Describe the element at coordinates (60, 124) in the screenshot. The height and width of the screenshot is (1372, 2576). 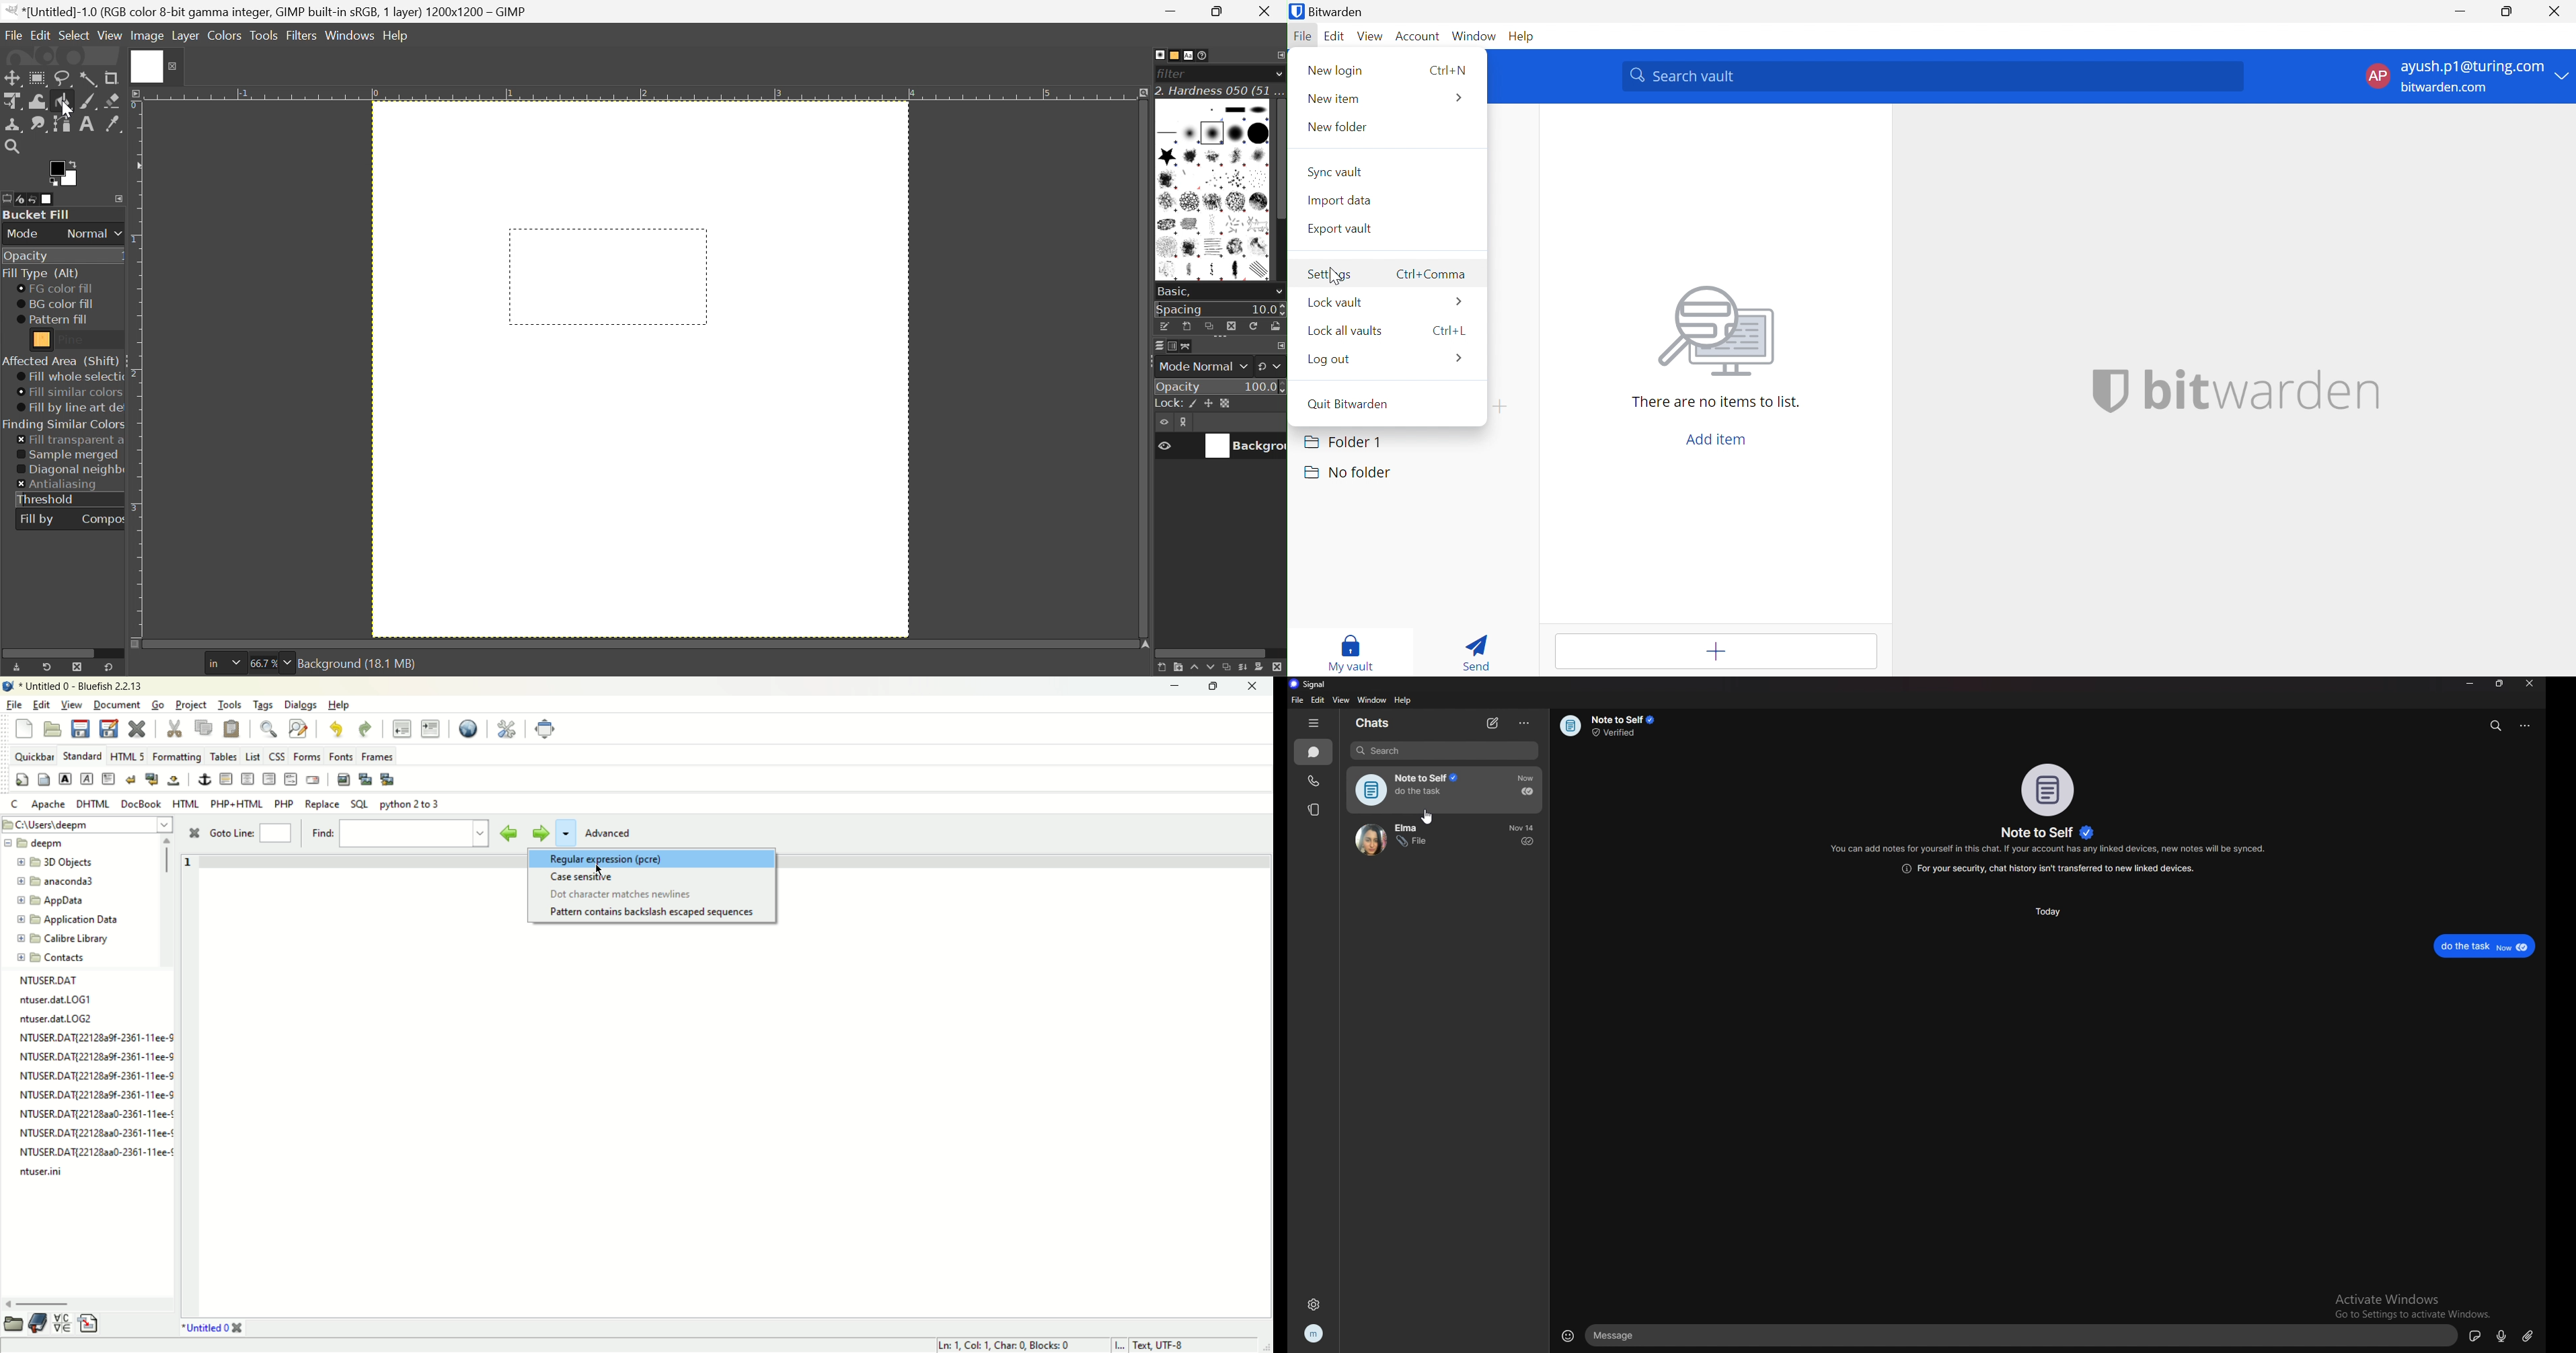
I see `Paths Tool` at that location.